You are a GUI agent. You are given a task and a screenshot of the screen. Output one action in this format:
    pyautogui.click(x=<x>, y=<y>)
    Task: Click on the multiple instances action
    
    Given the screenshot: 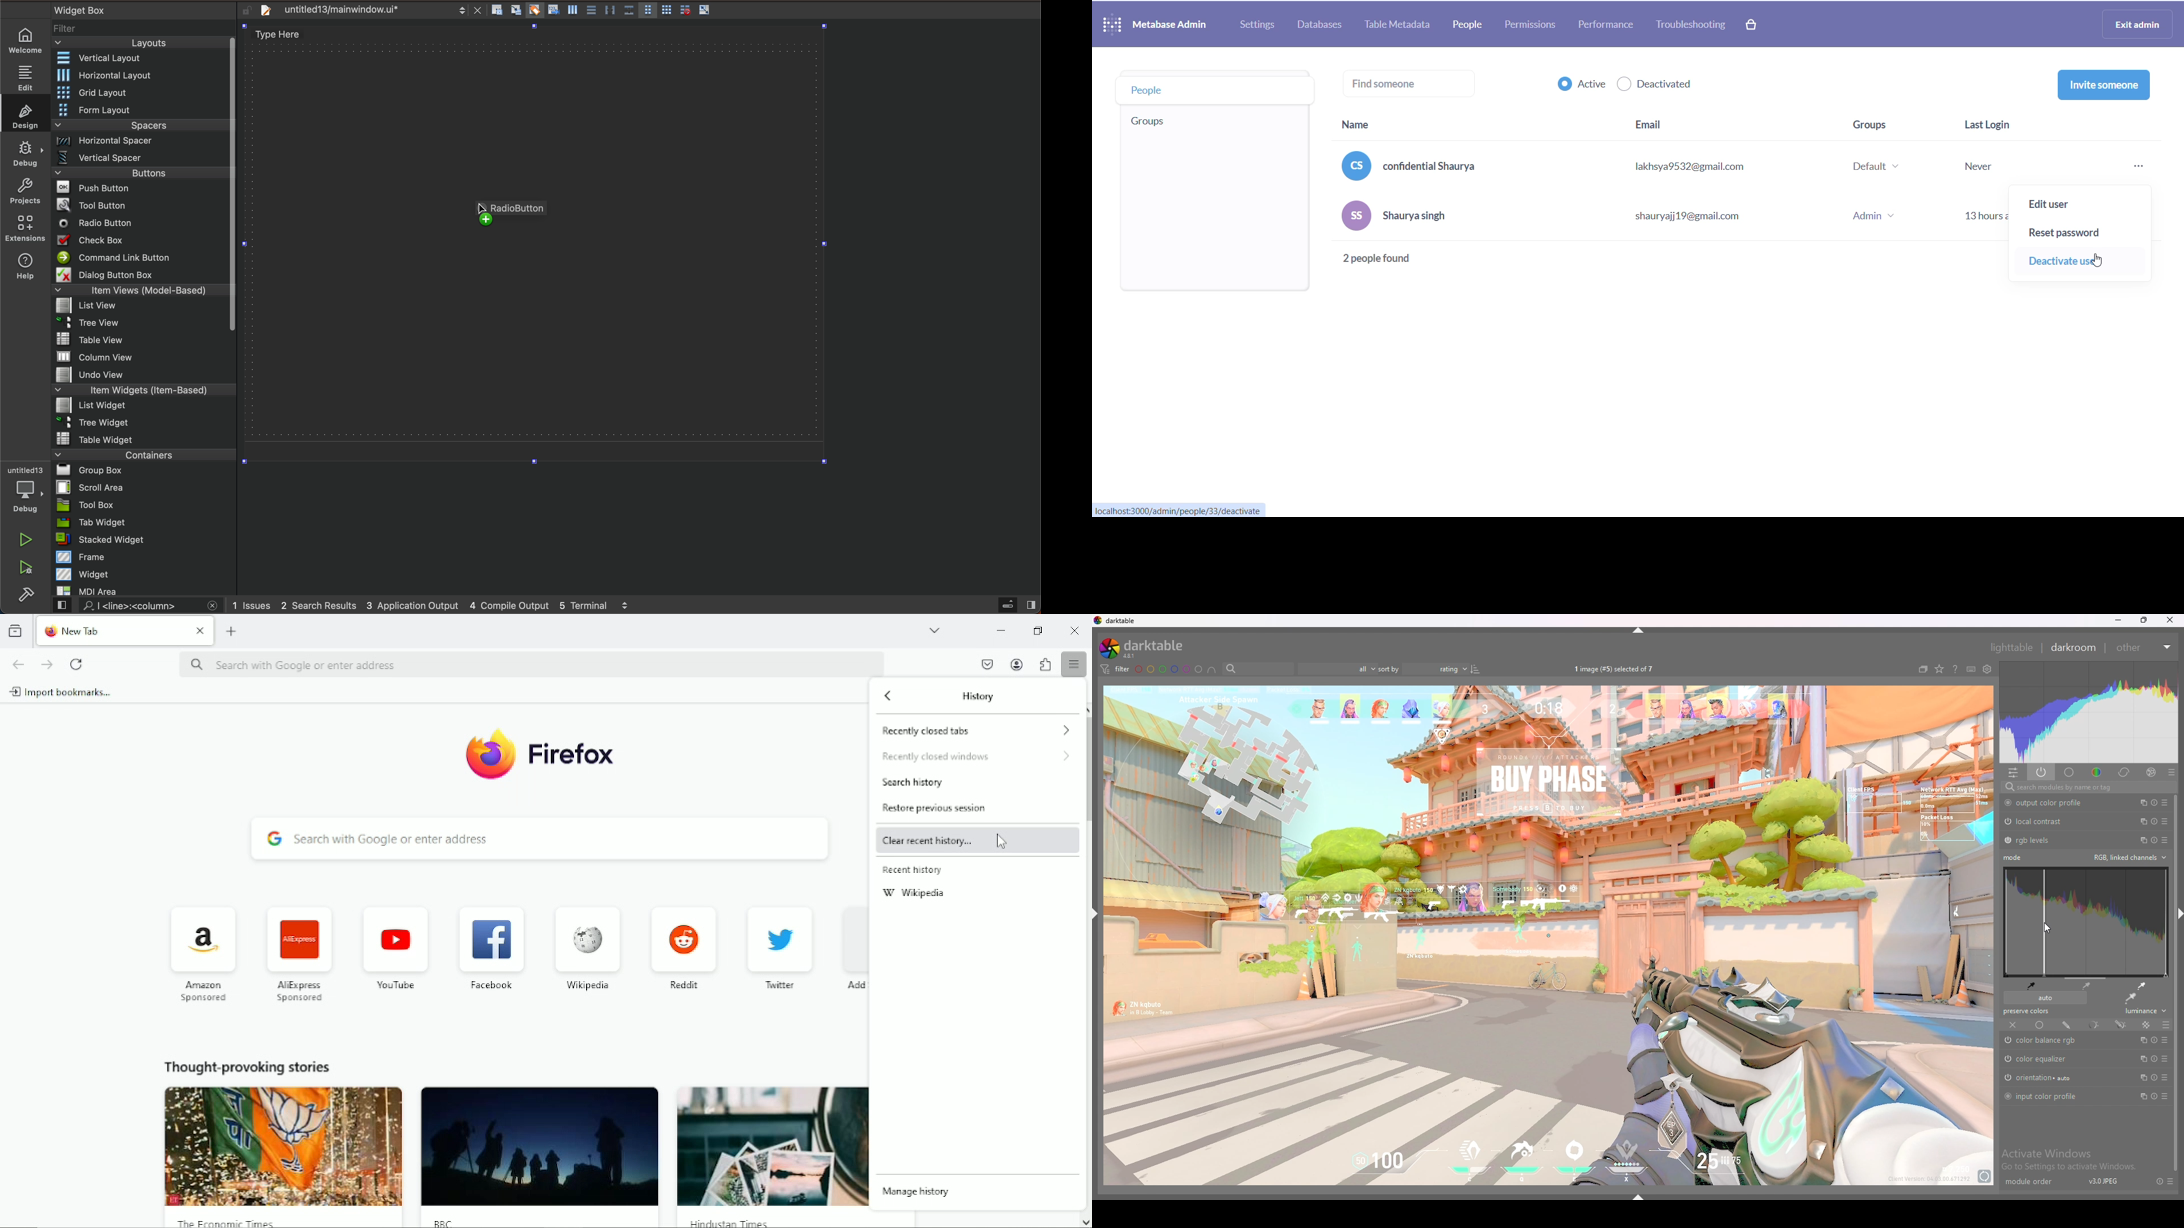 What is the action you would take?
    pyautogui.click(x=2140, y=821)
    